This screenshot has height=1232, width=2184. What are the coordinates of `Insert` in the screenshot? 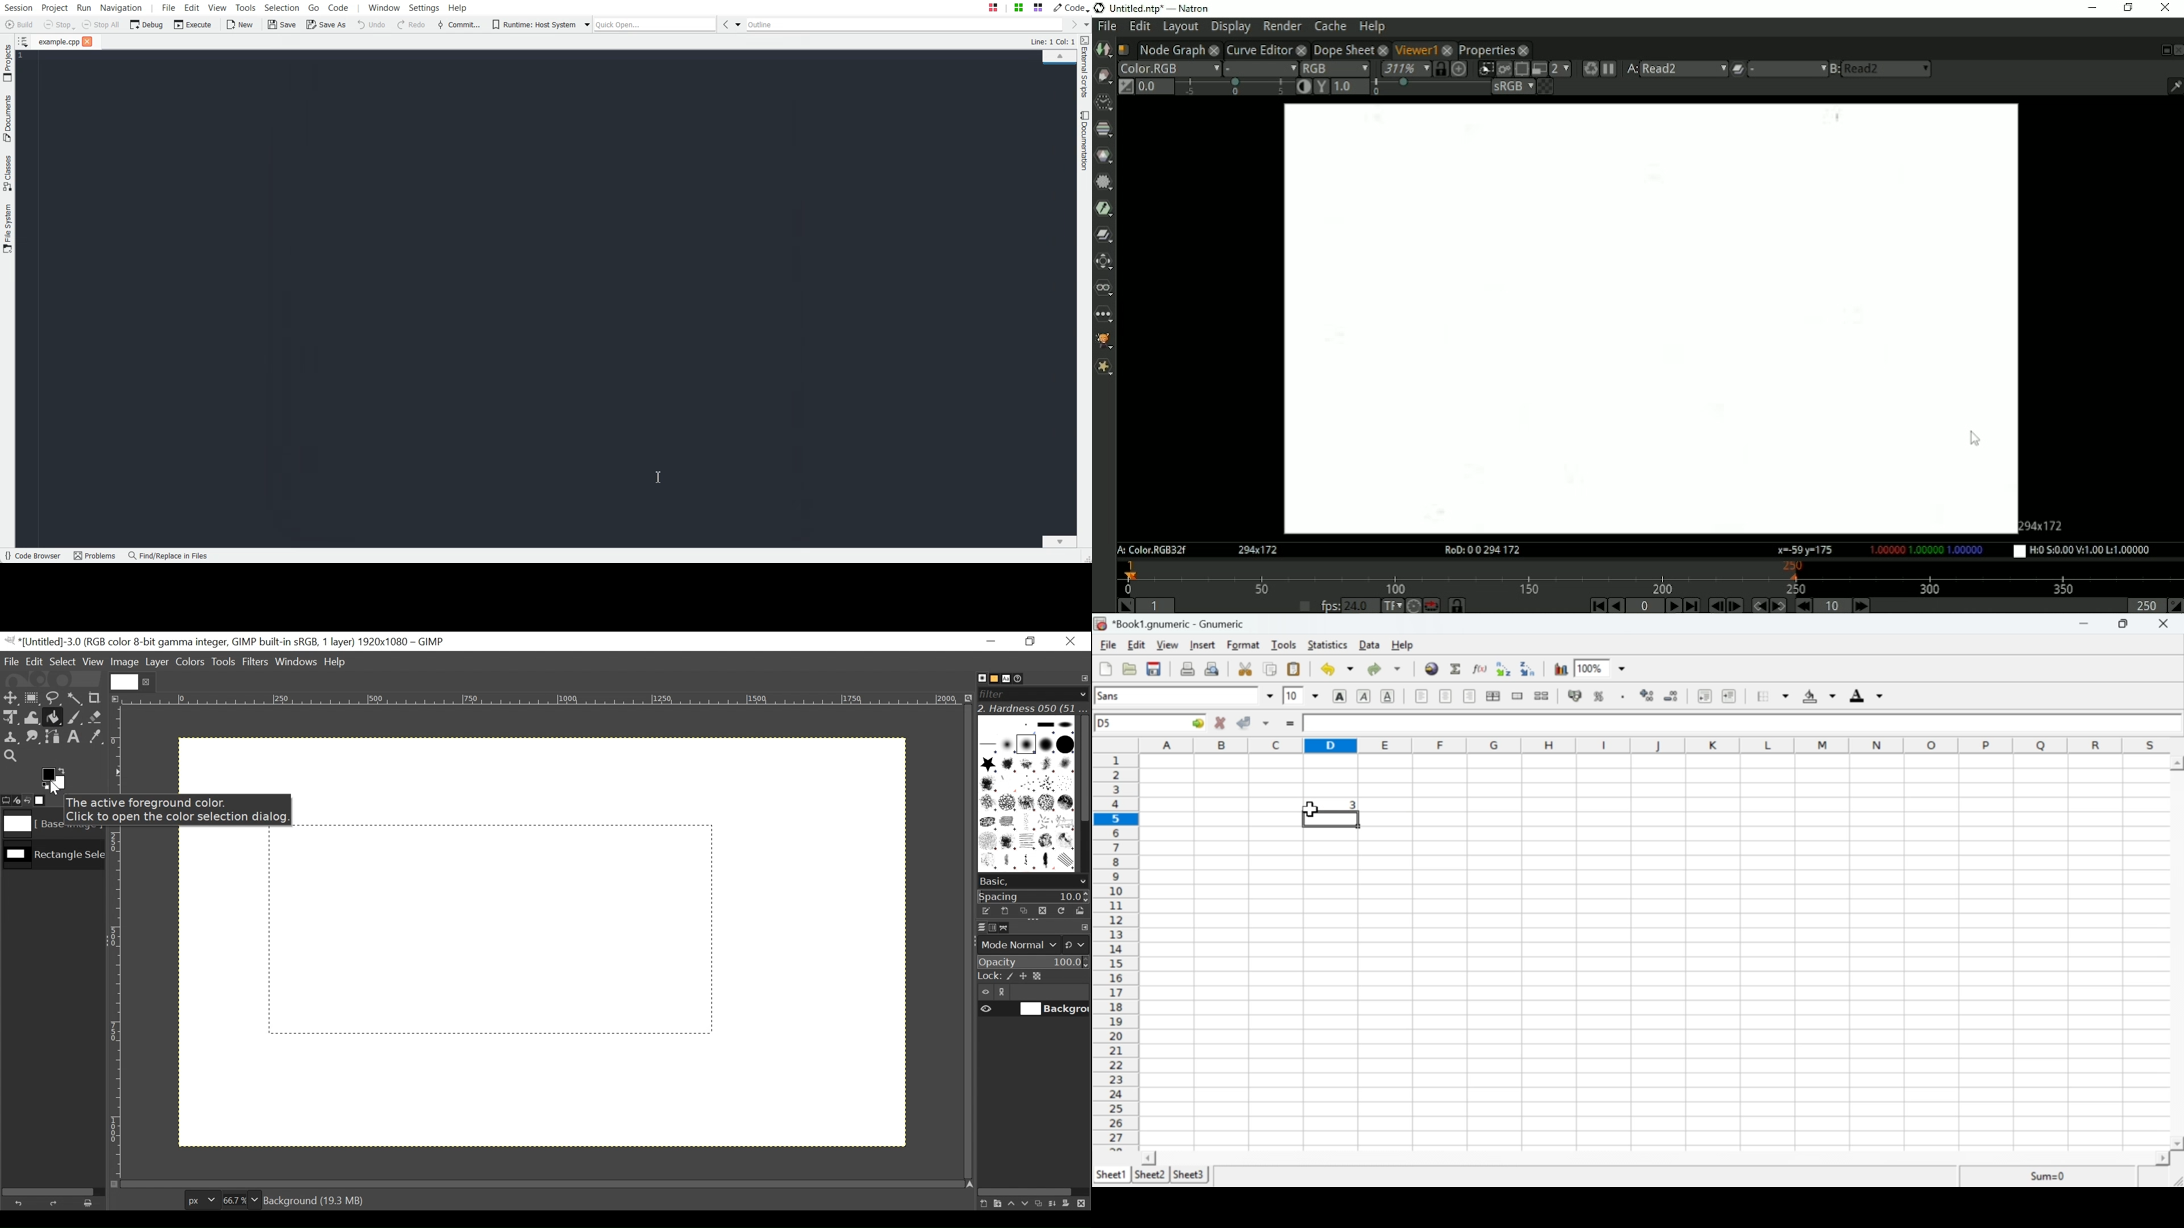 It's located at (1203, 645).